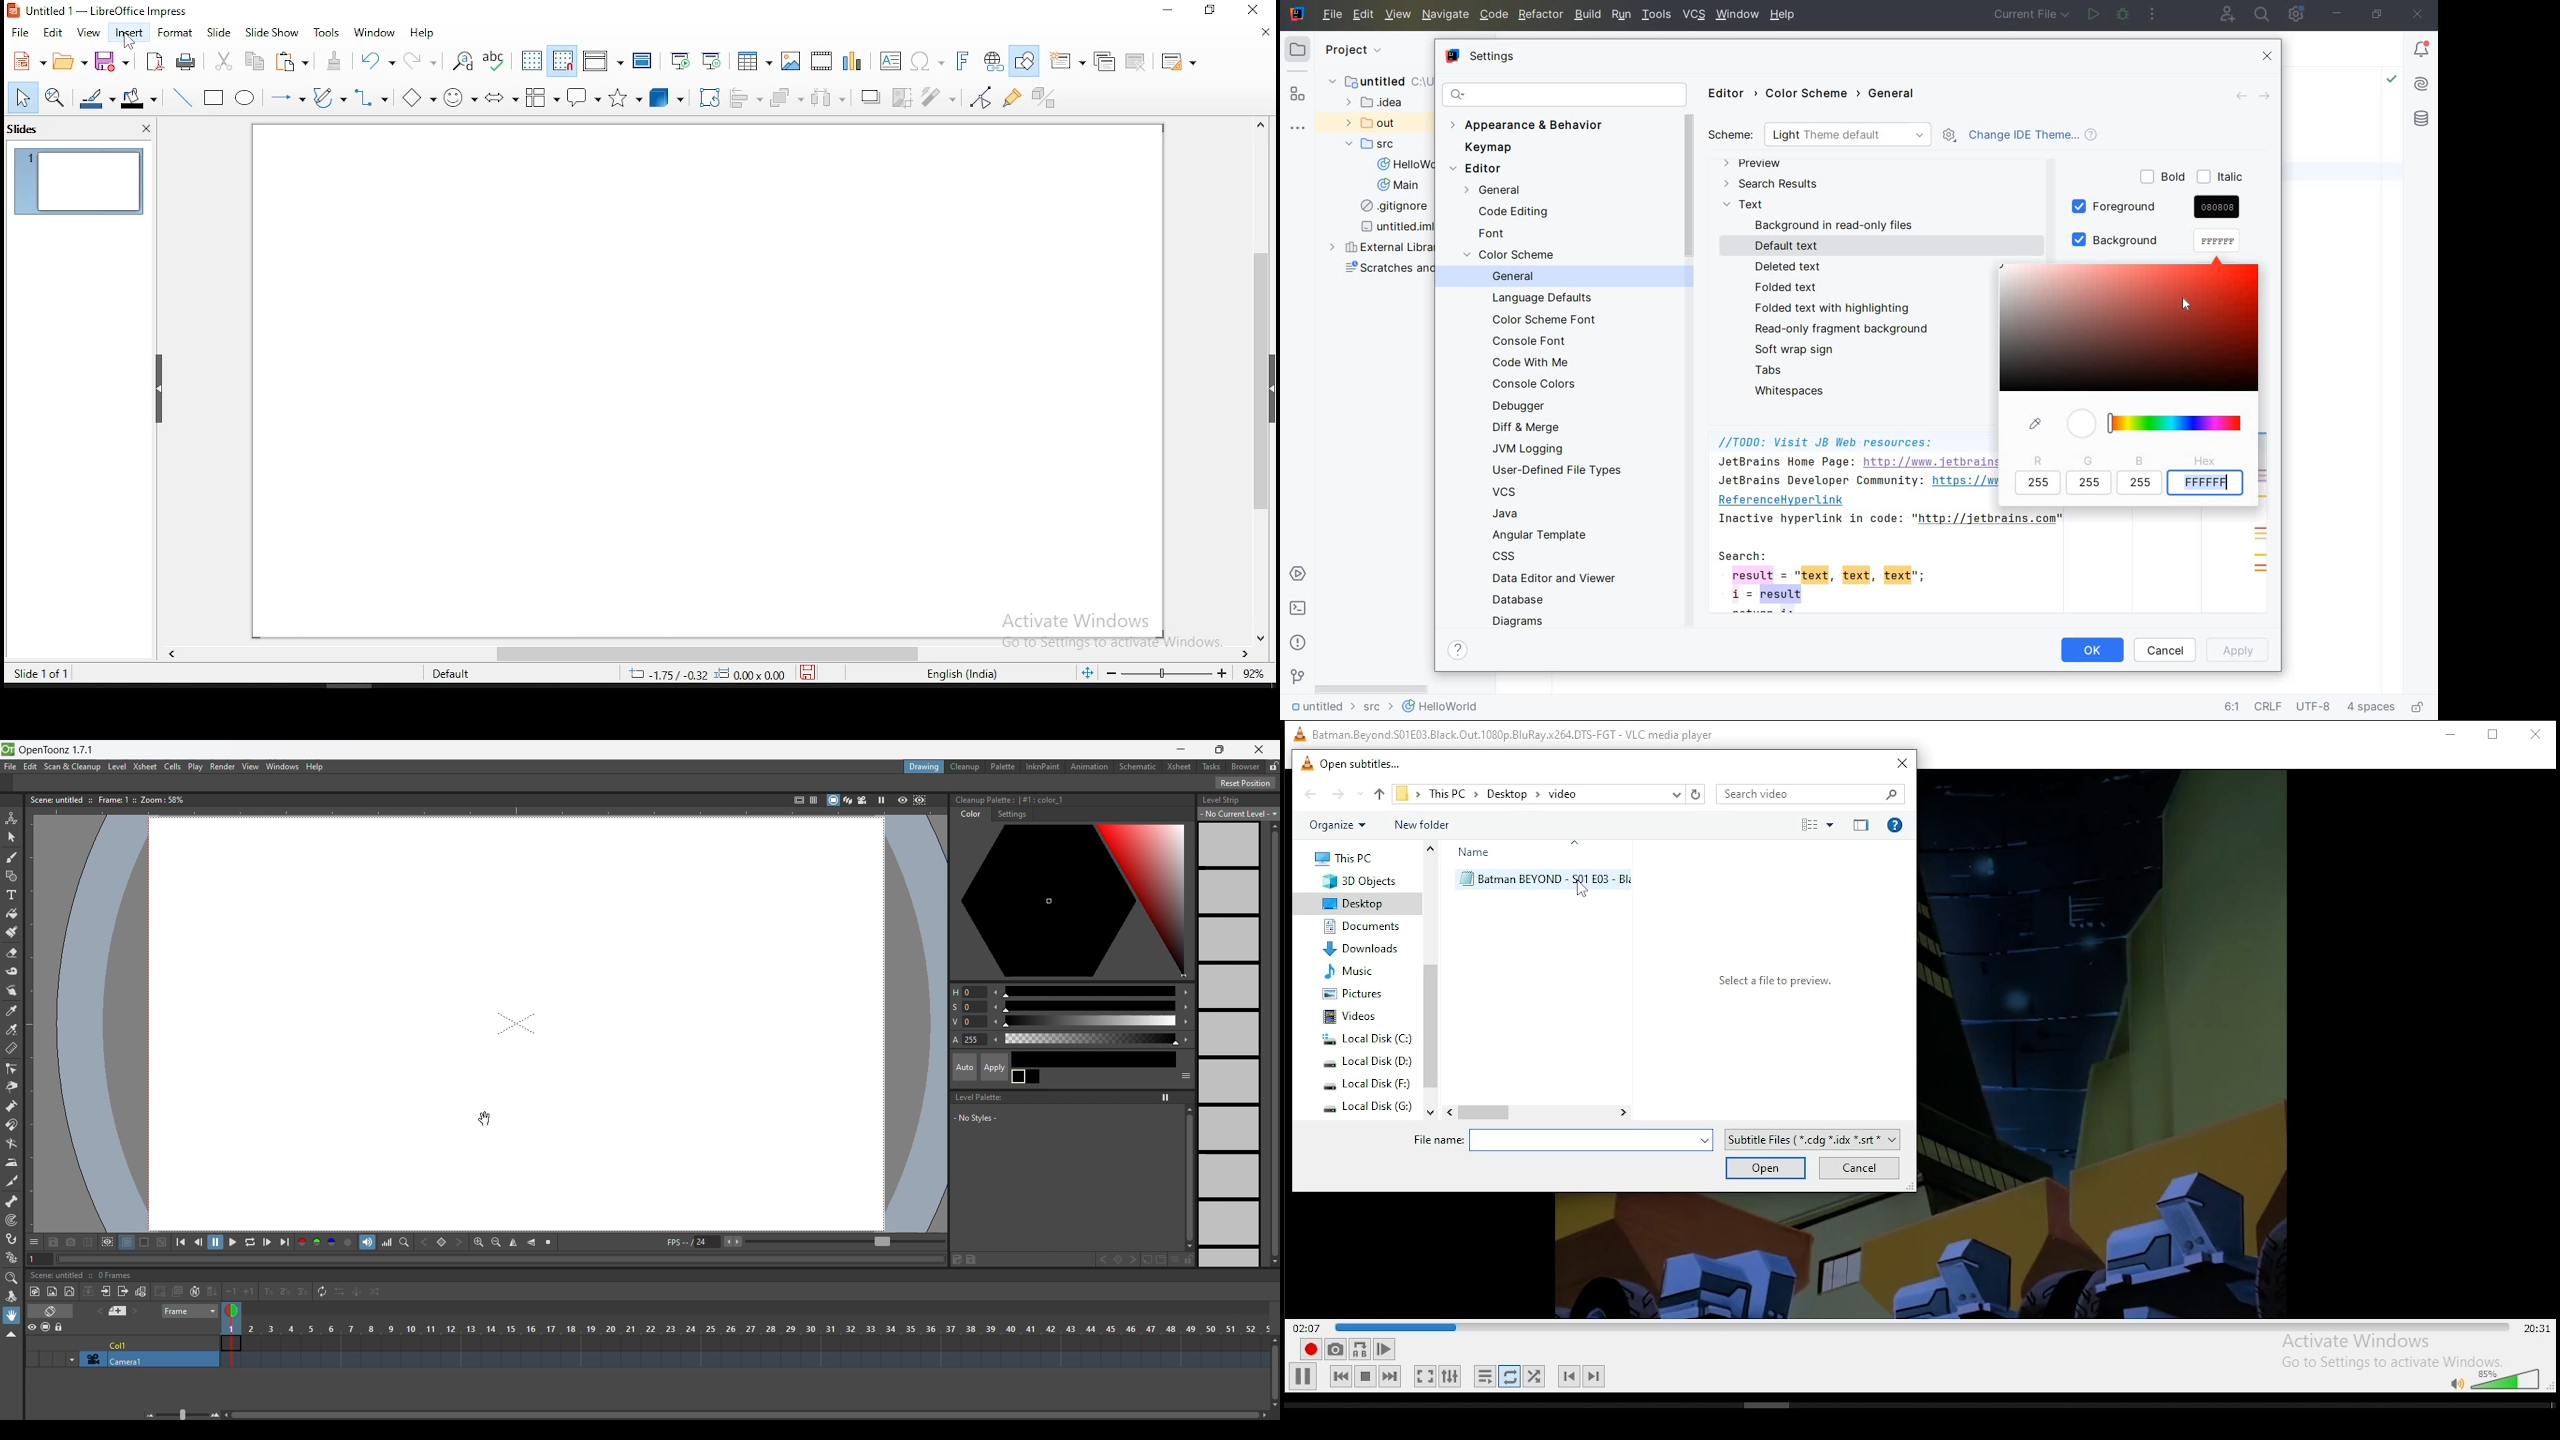 This screenshot has height=1456, width=2576. Describe the element at coordinates (289, 99) in the screenshot. I see `lines and arrows` at that location.